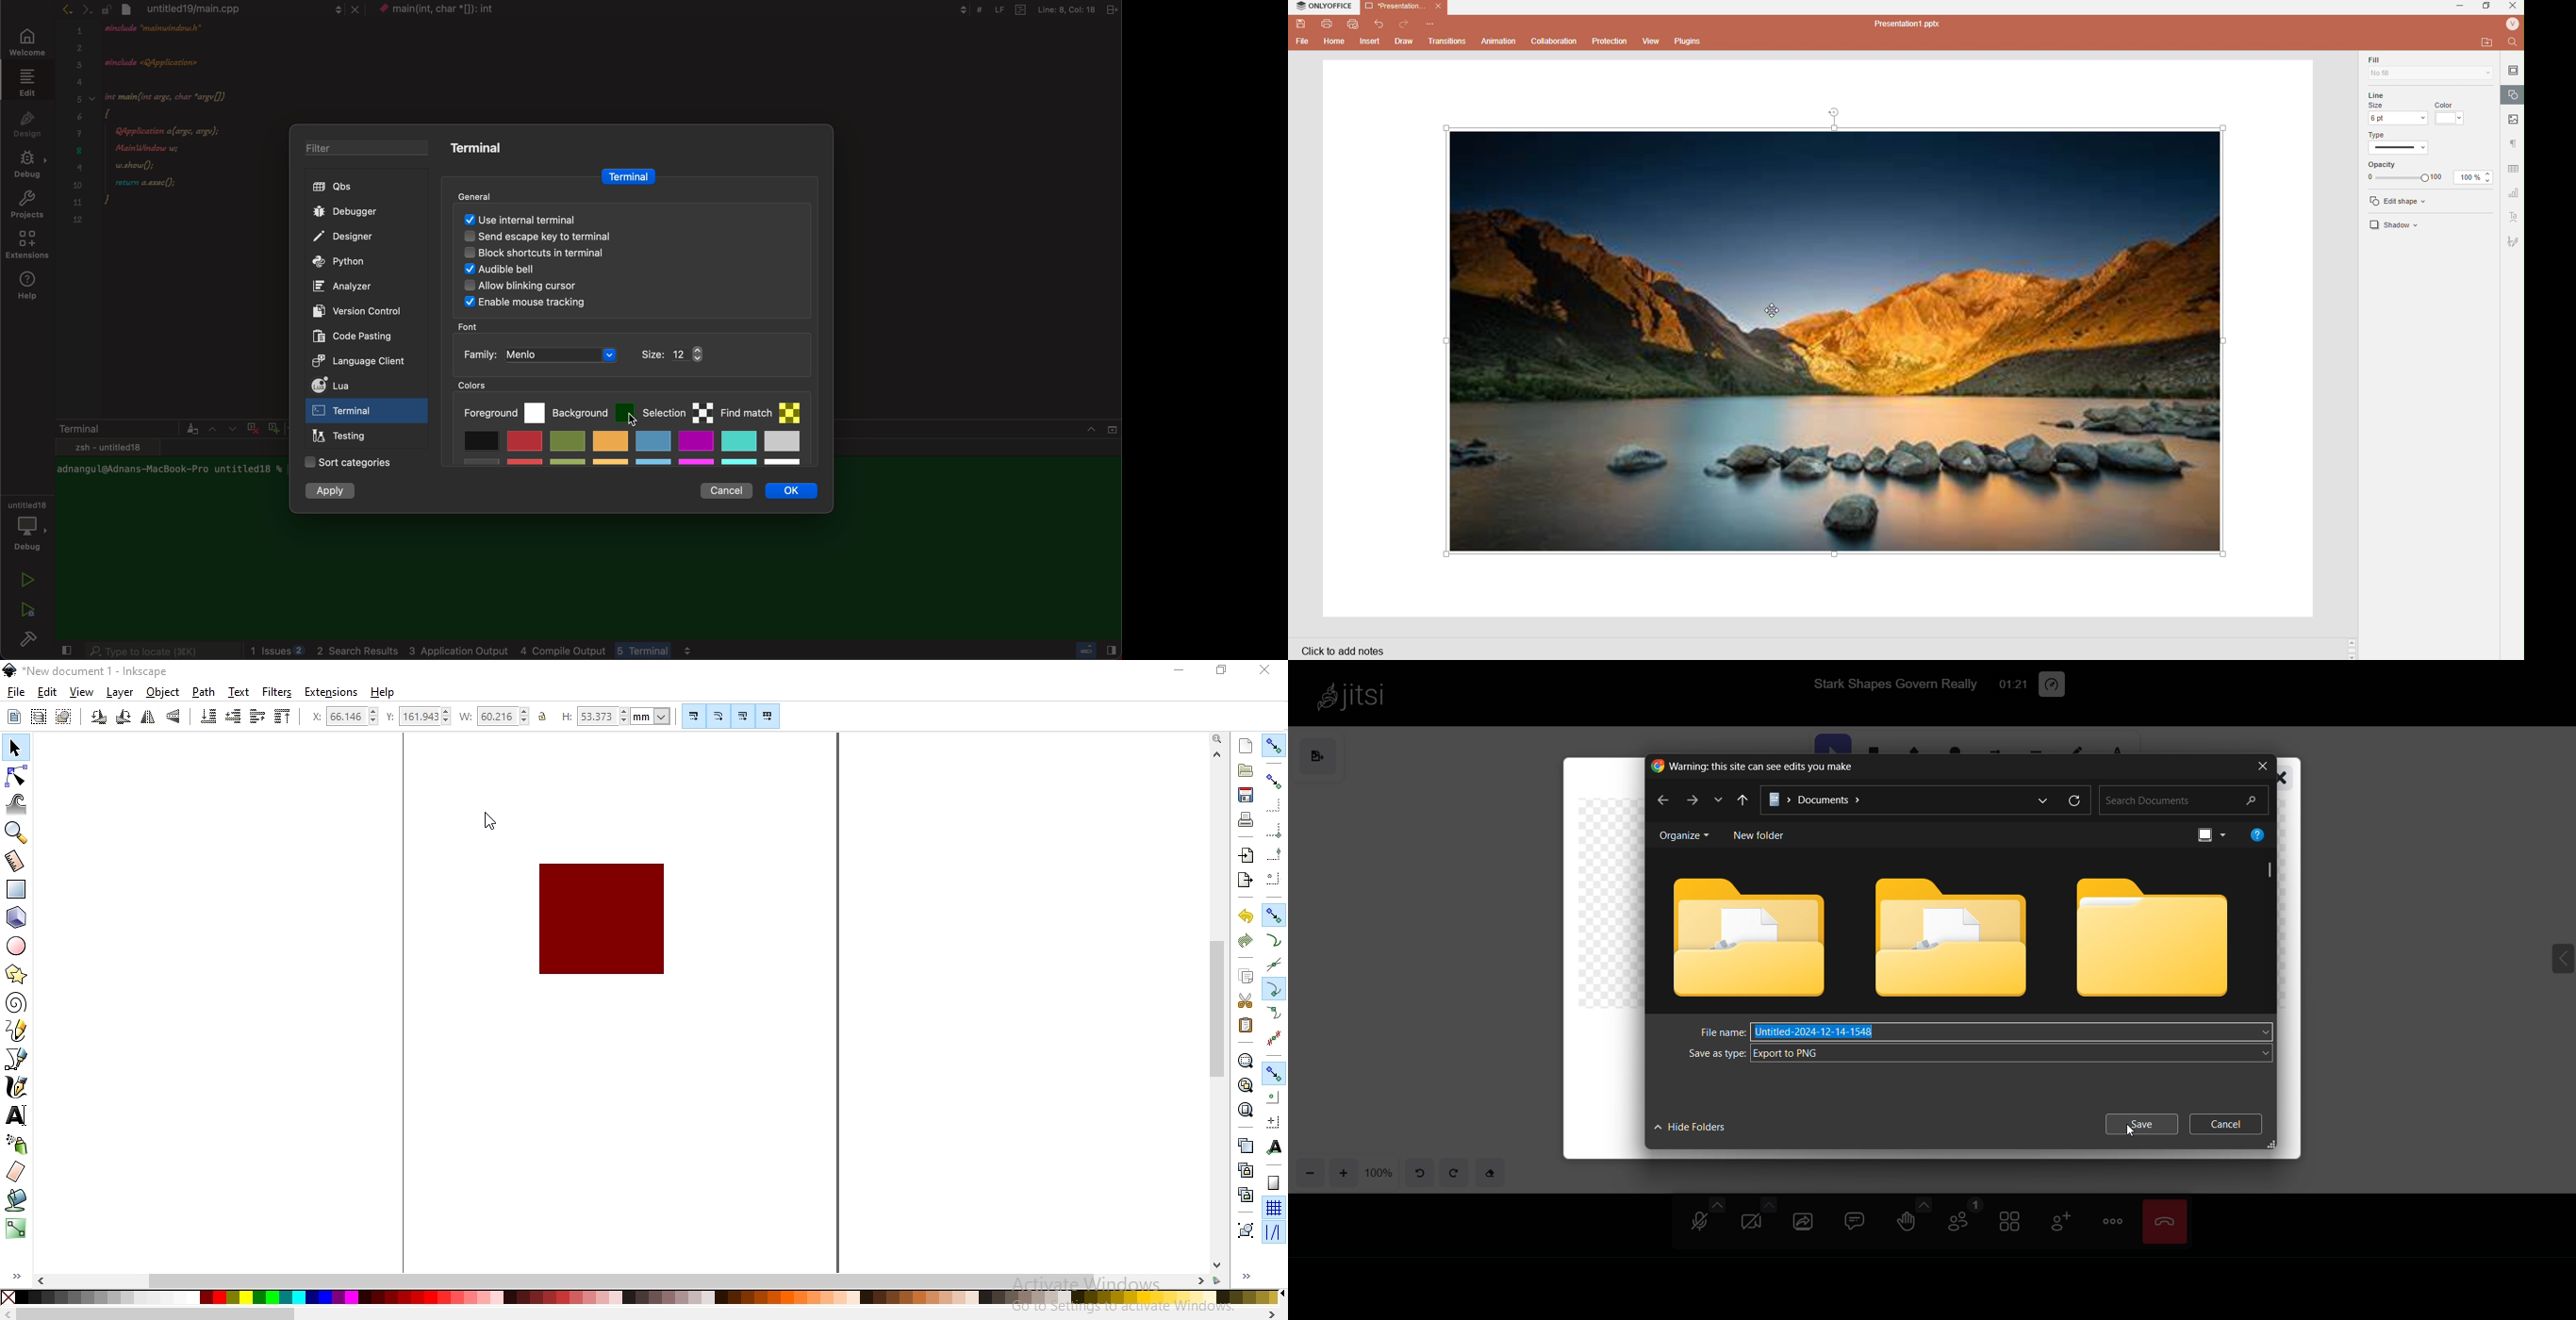 The image size is (2576, 1344). I want to click on filters, so click(278, 692).